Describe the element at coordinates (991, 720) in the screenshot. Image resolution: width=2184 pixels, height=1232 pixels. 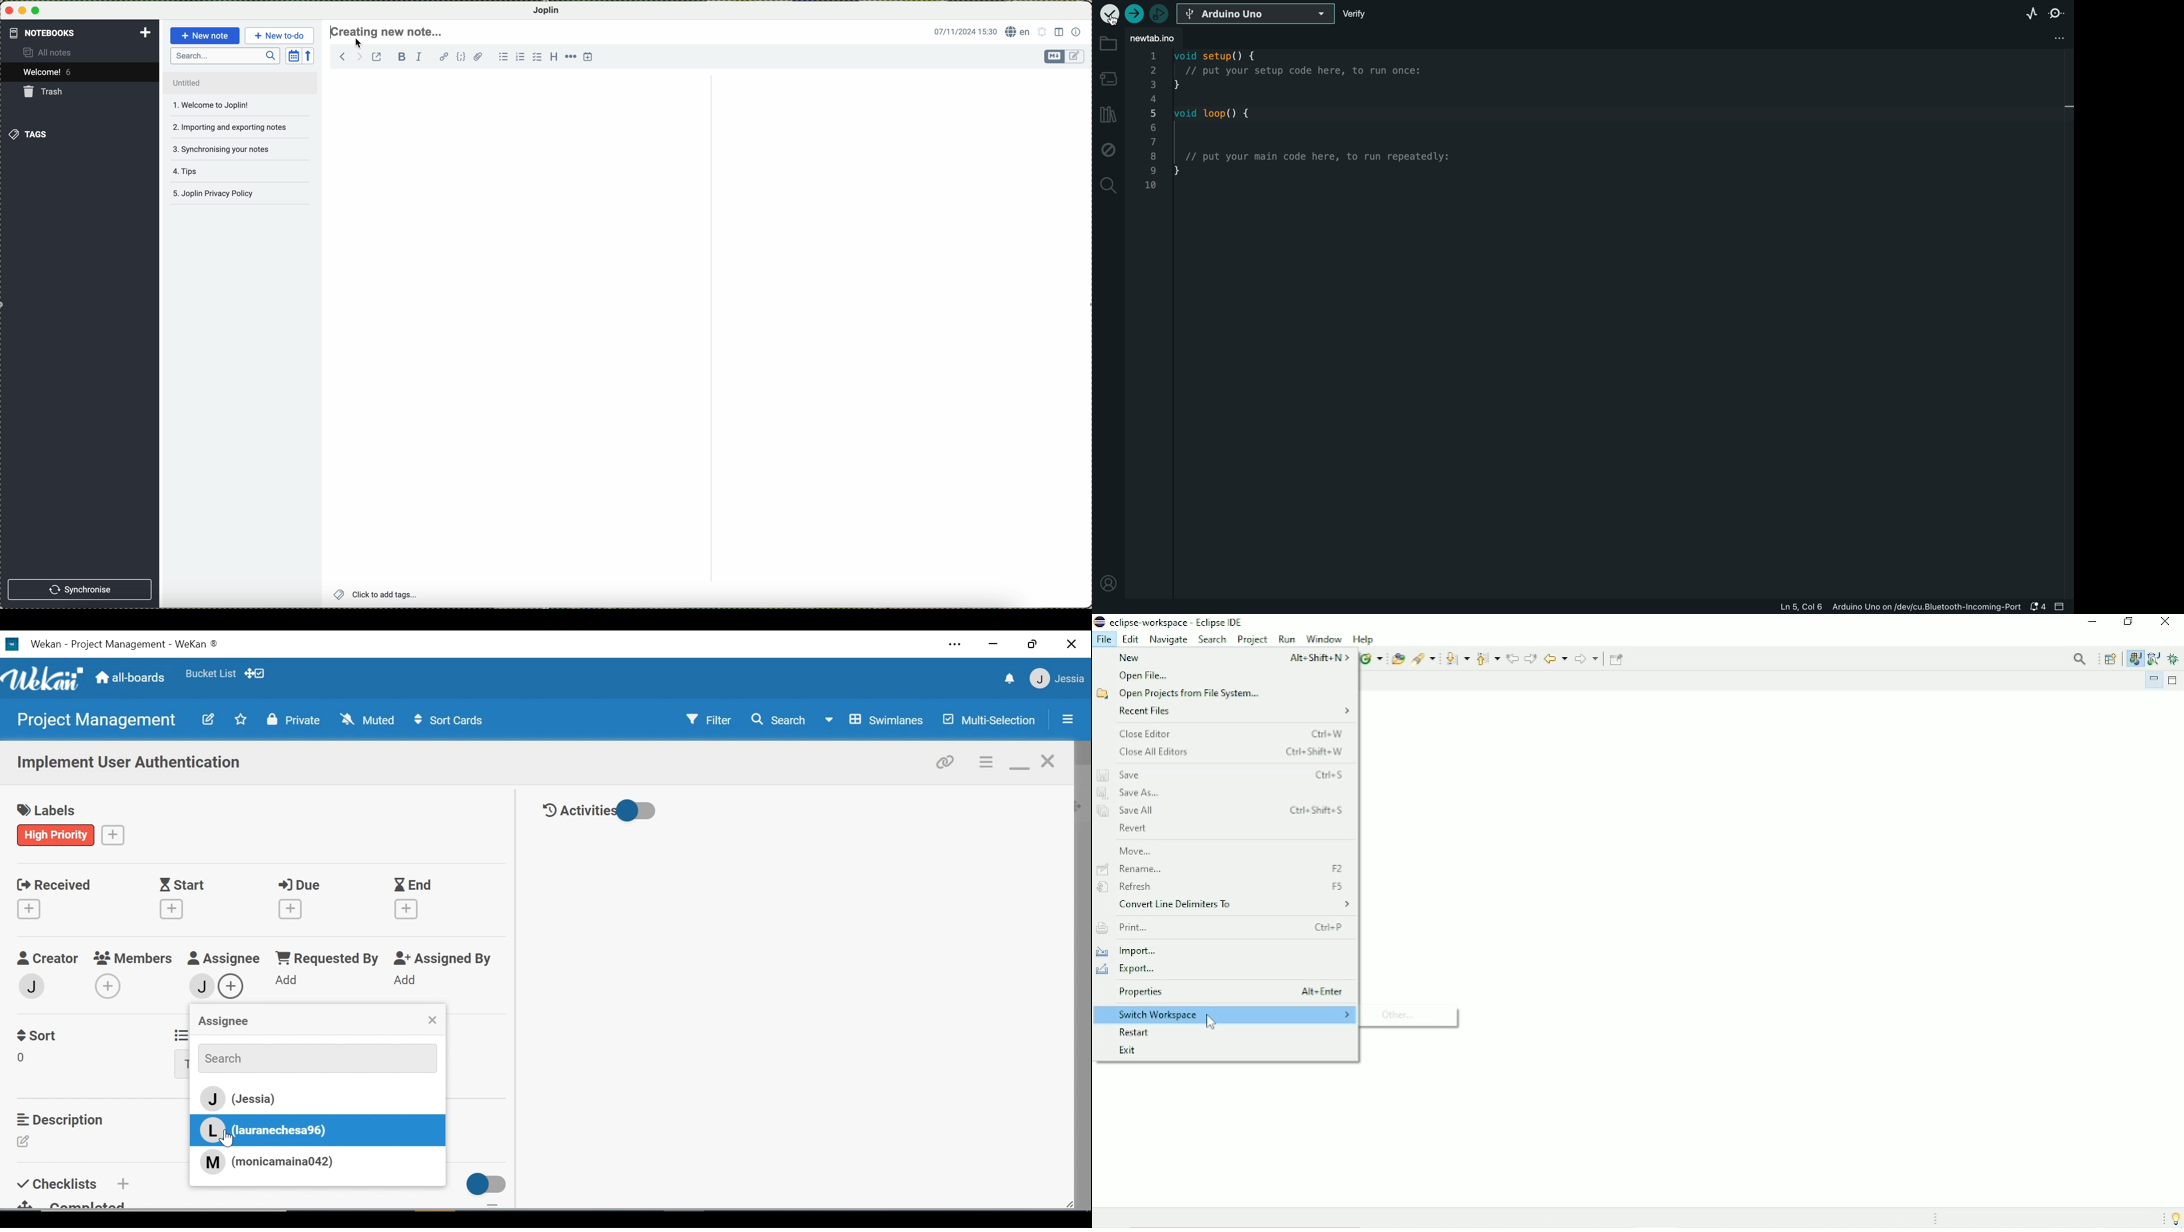
I see `Multi-selection` at that location.